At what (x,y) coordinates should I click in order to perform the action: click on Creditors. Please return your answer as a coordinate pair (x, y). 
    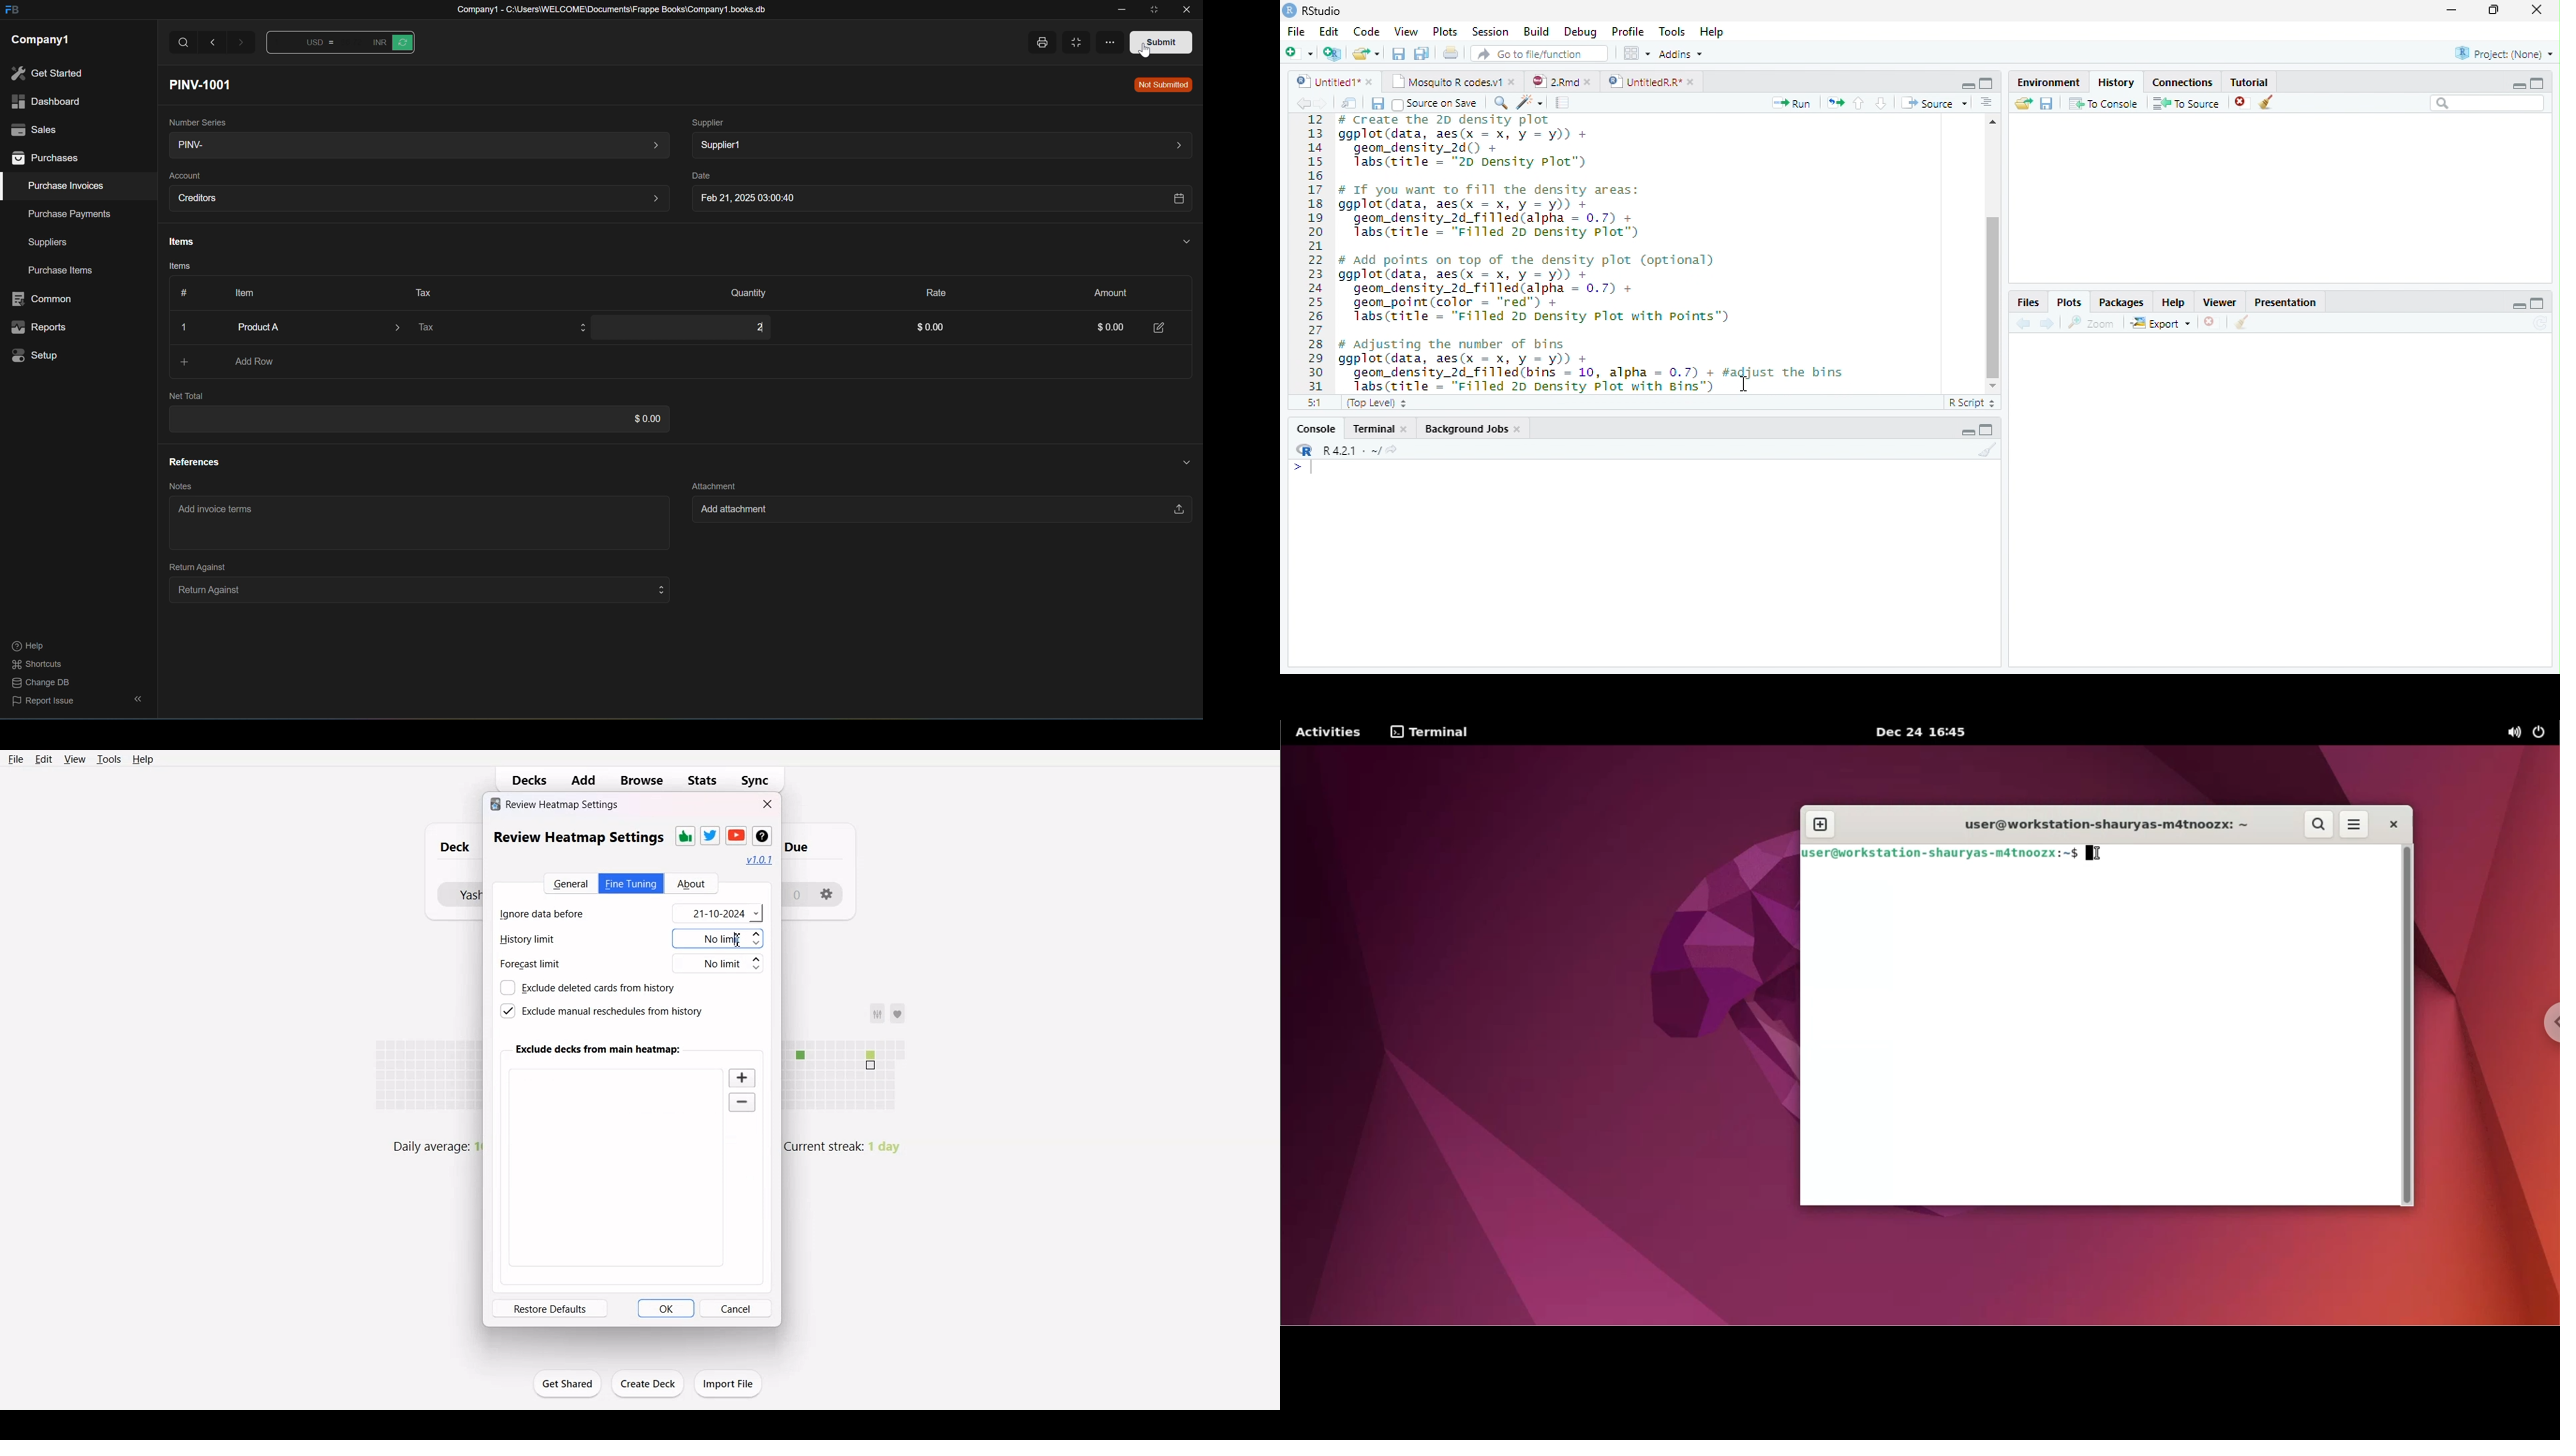
    Looking at the image, I should click on (419, 199).